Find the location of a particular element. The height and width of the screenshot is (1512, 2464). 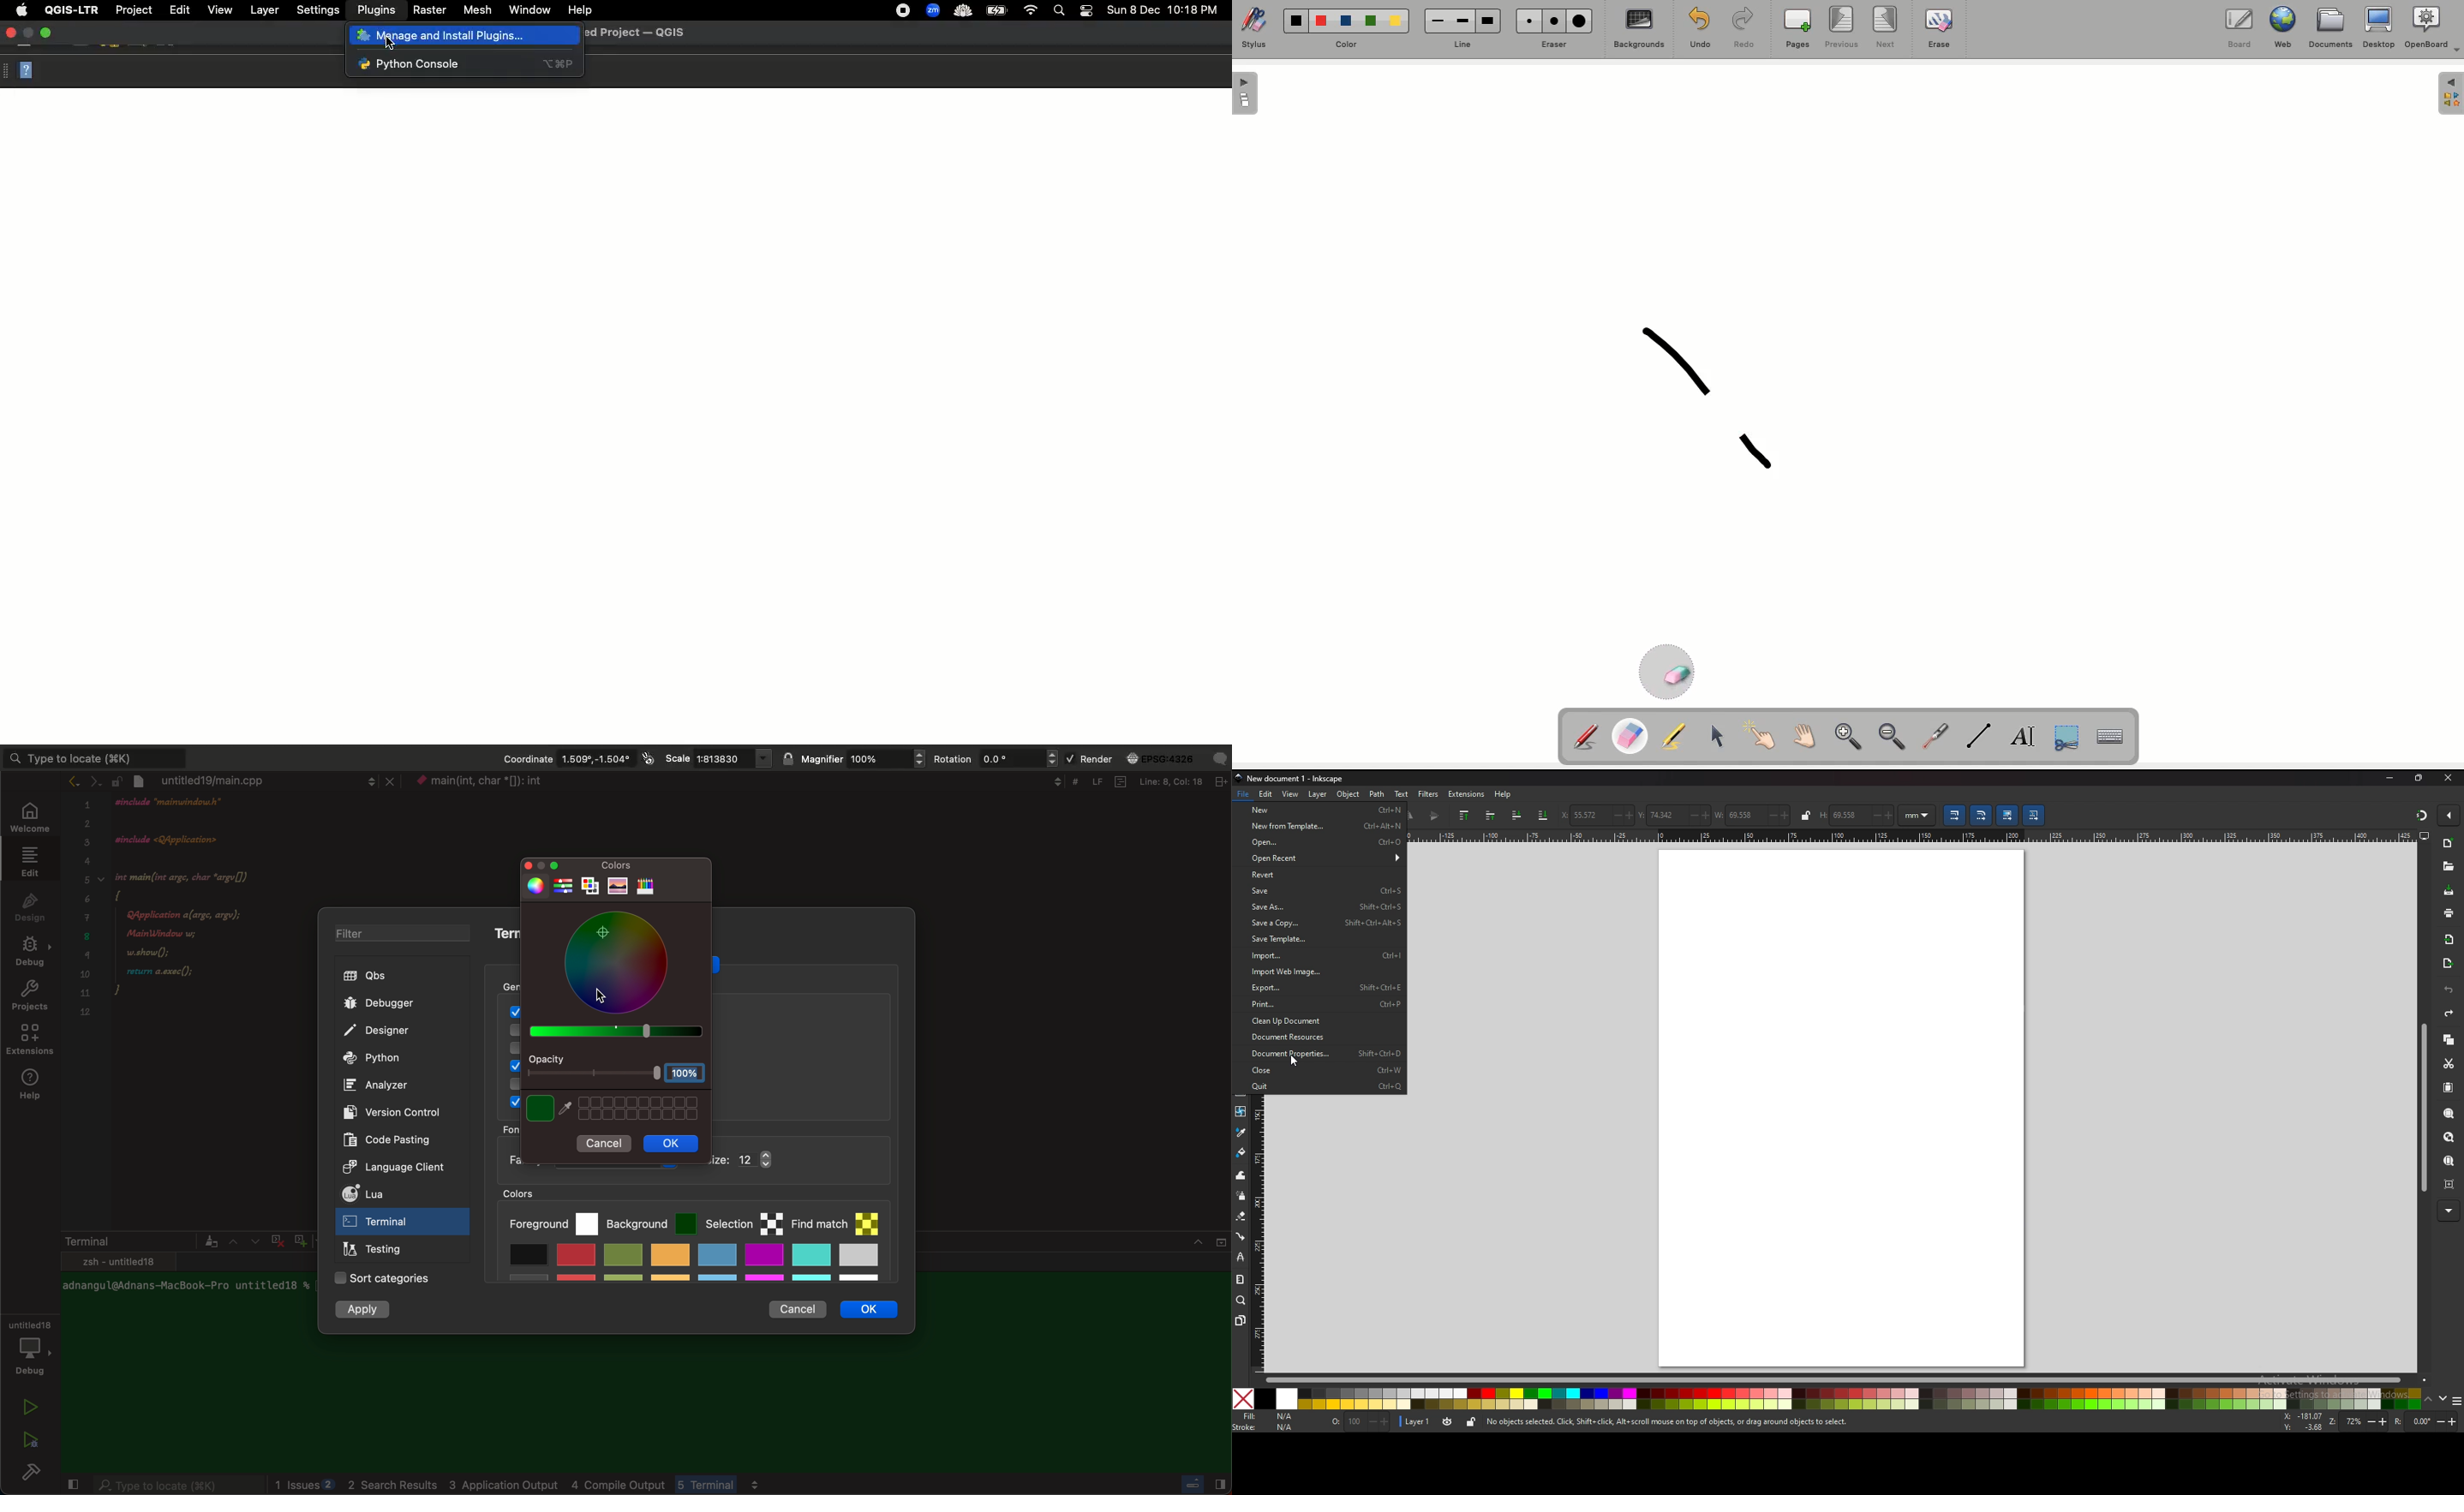

File is located at coordinates (1242, 794).